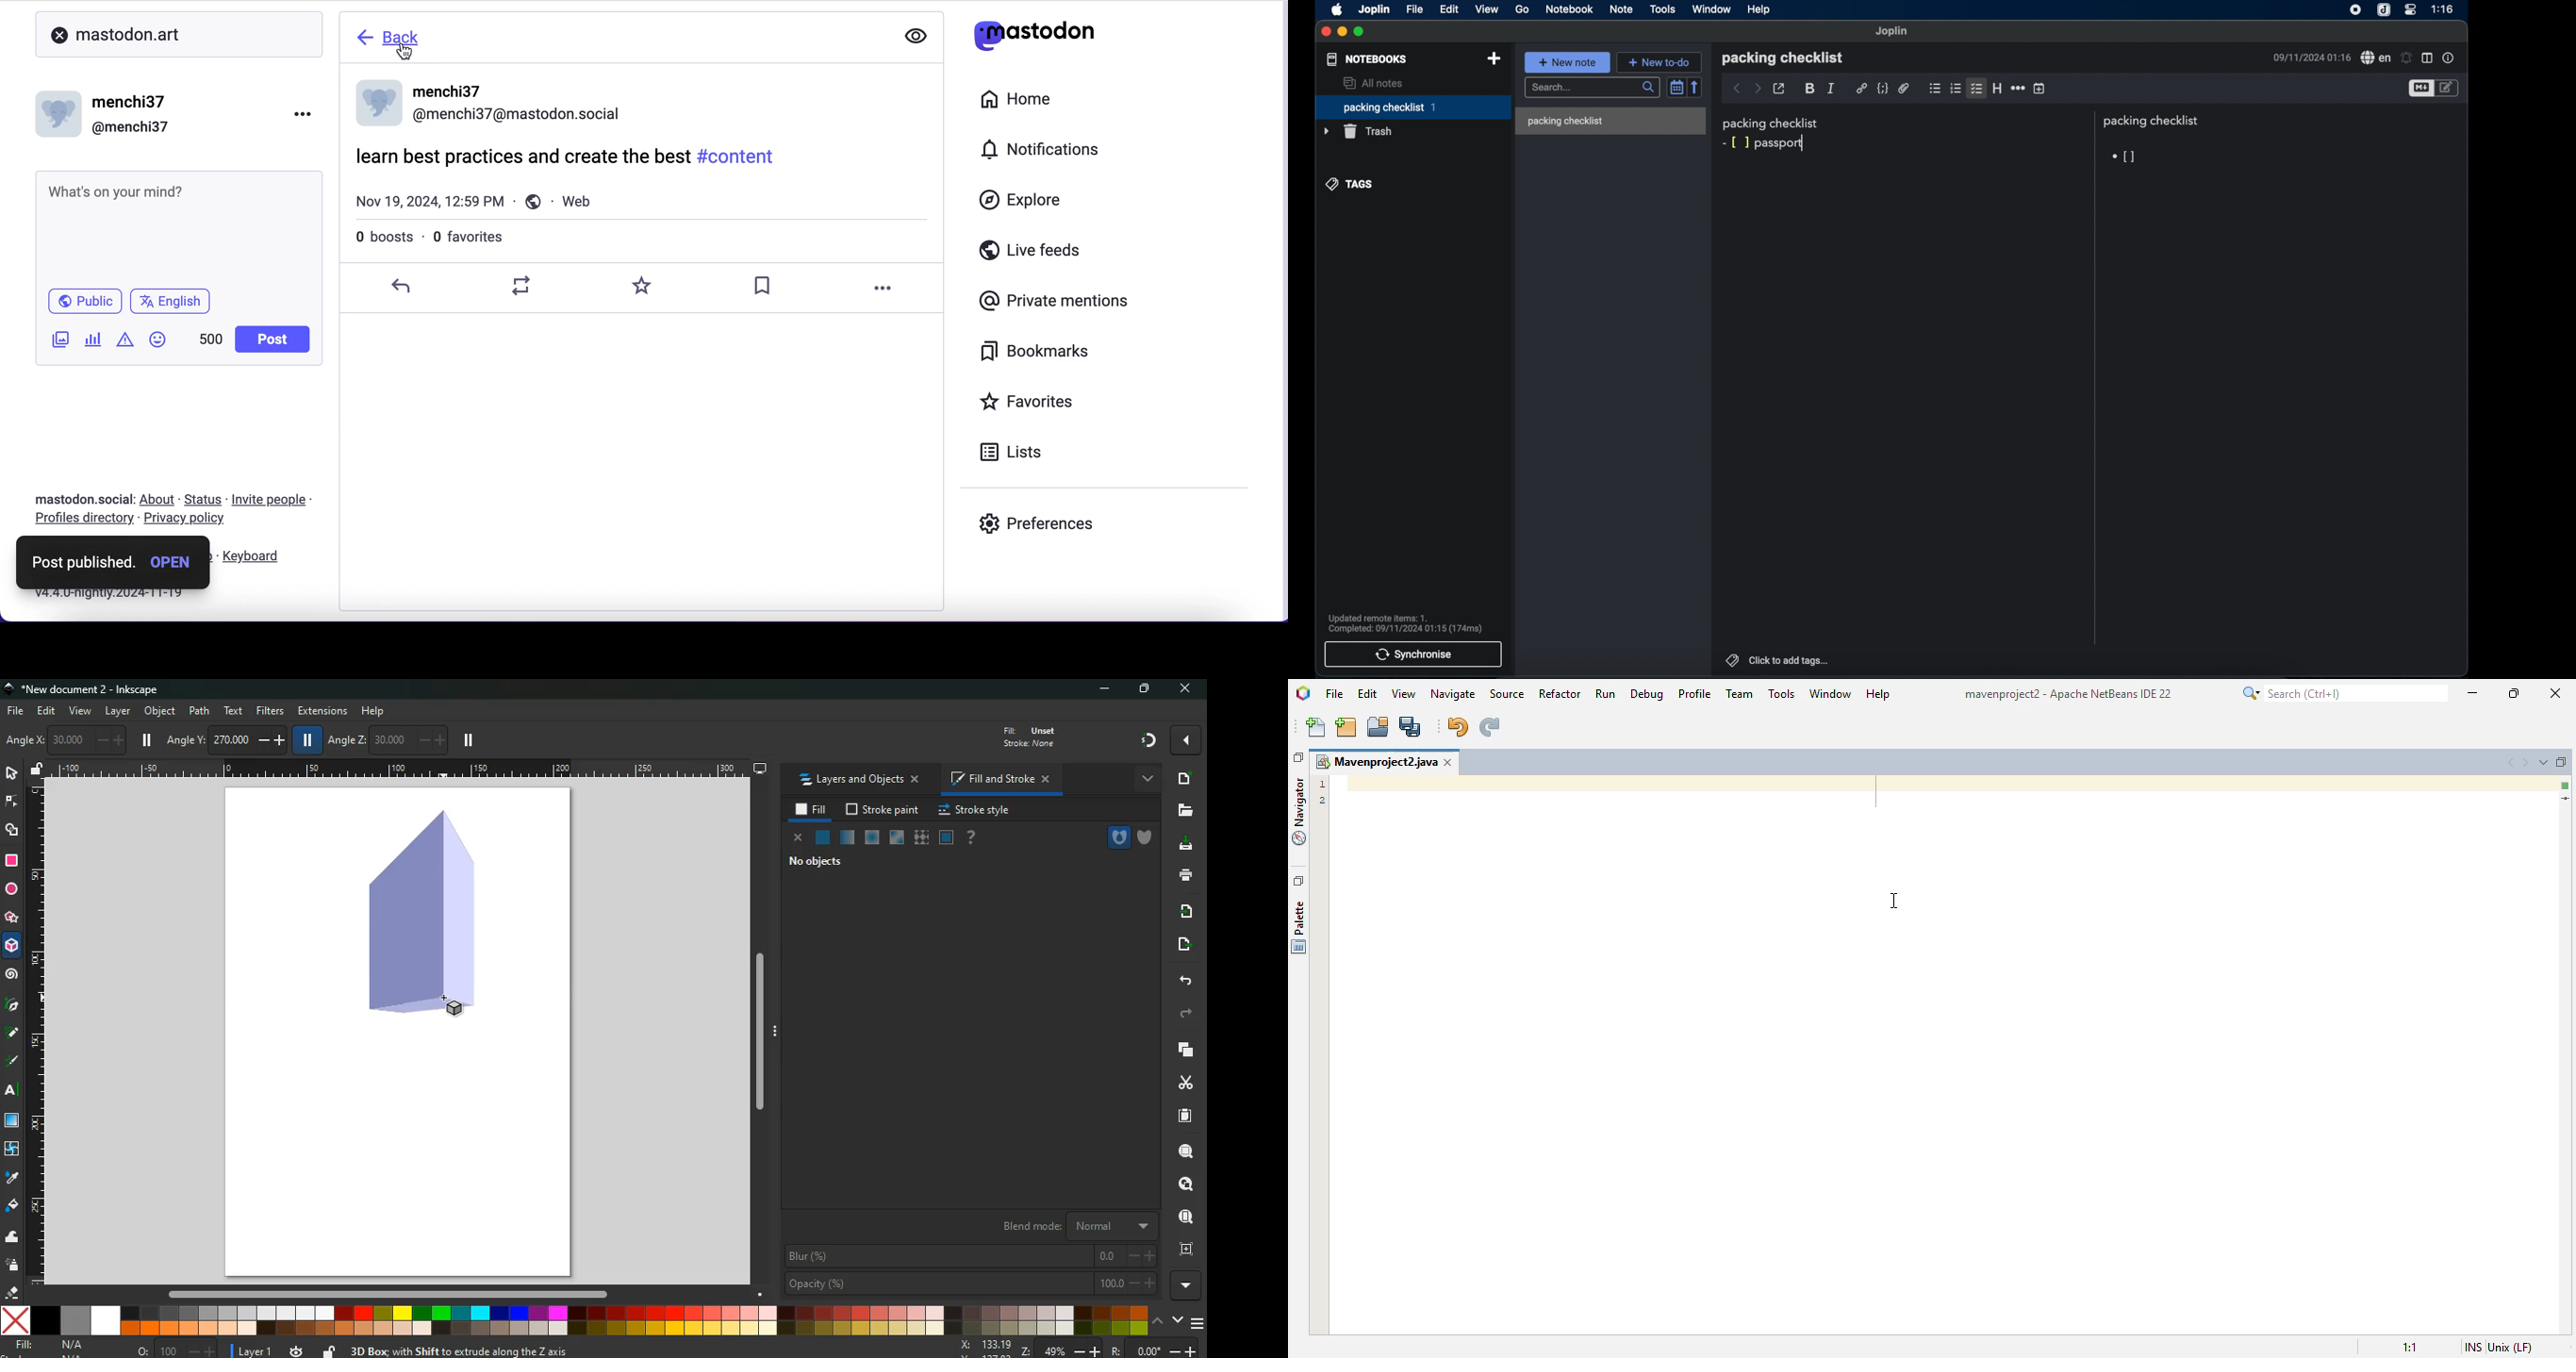  Describe the element at coordinates (174, 562) in the screenshot. I see `open` at that location.